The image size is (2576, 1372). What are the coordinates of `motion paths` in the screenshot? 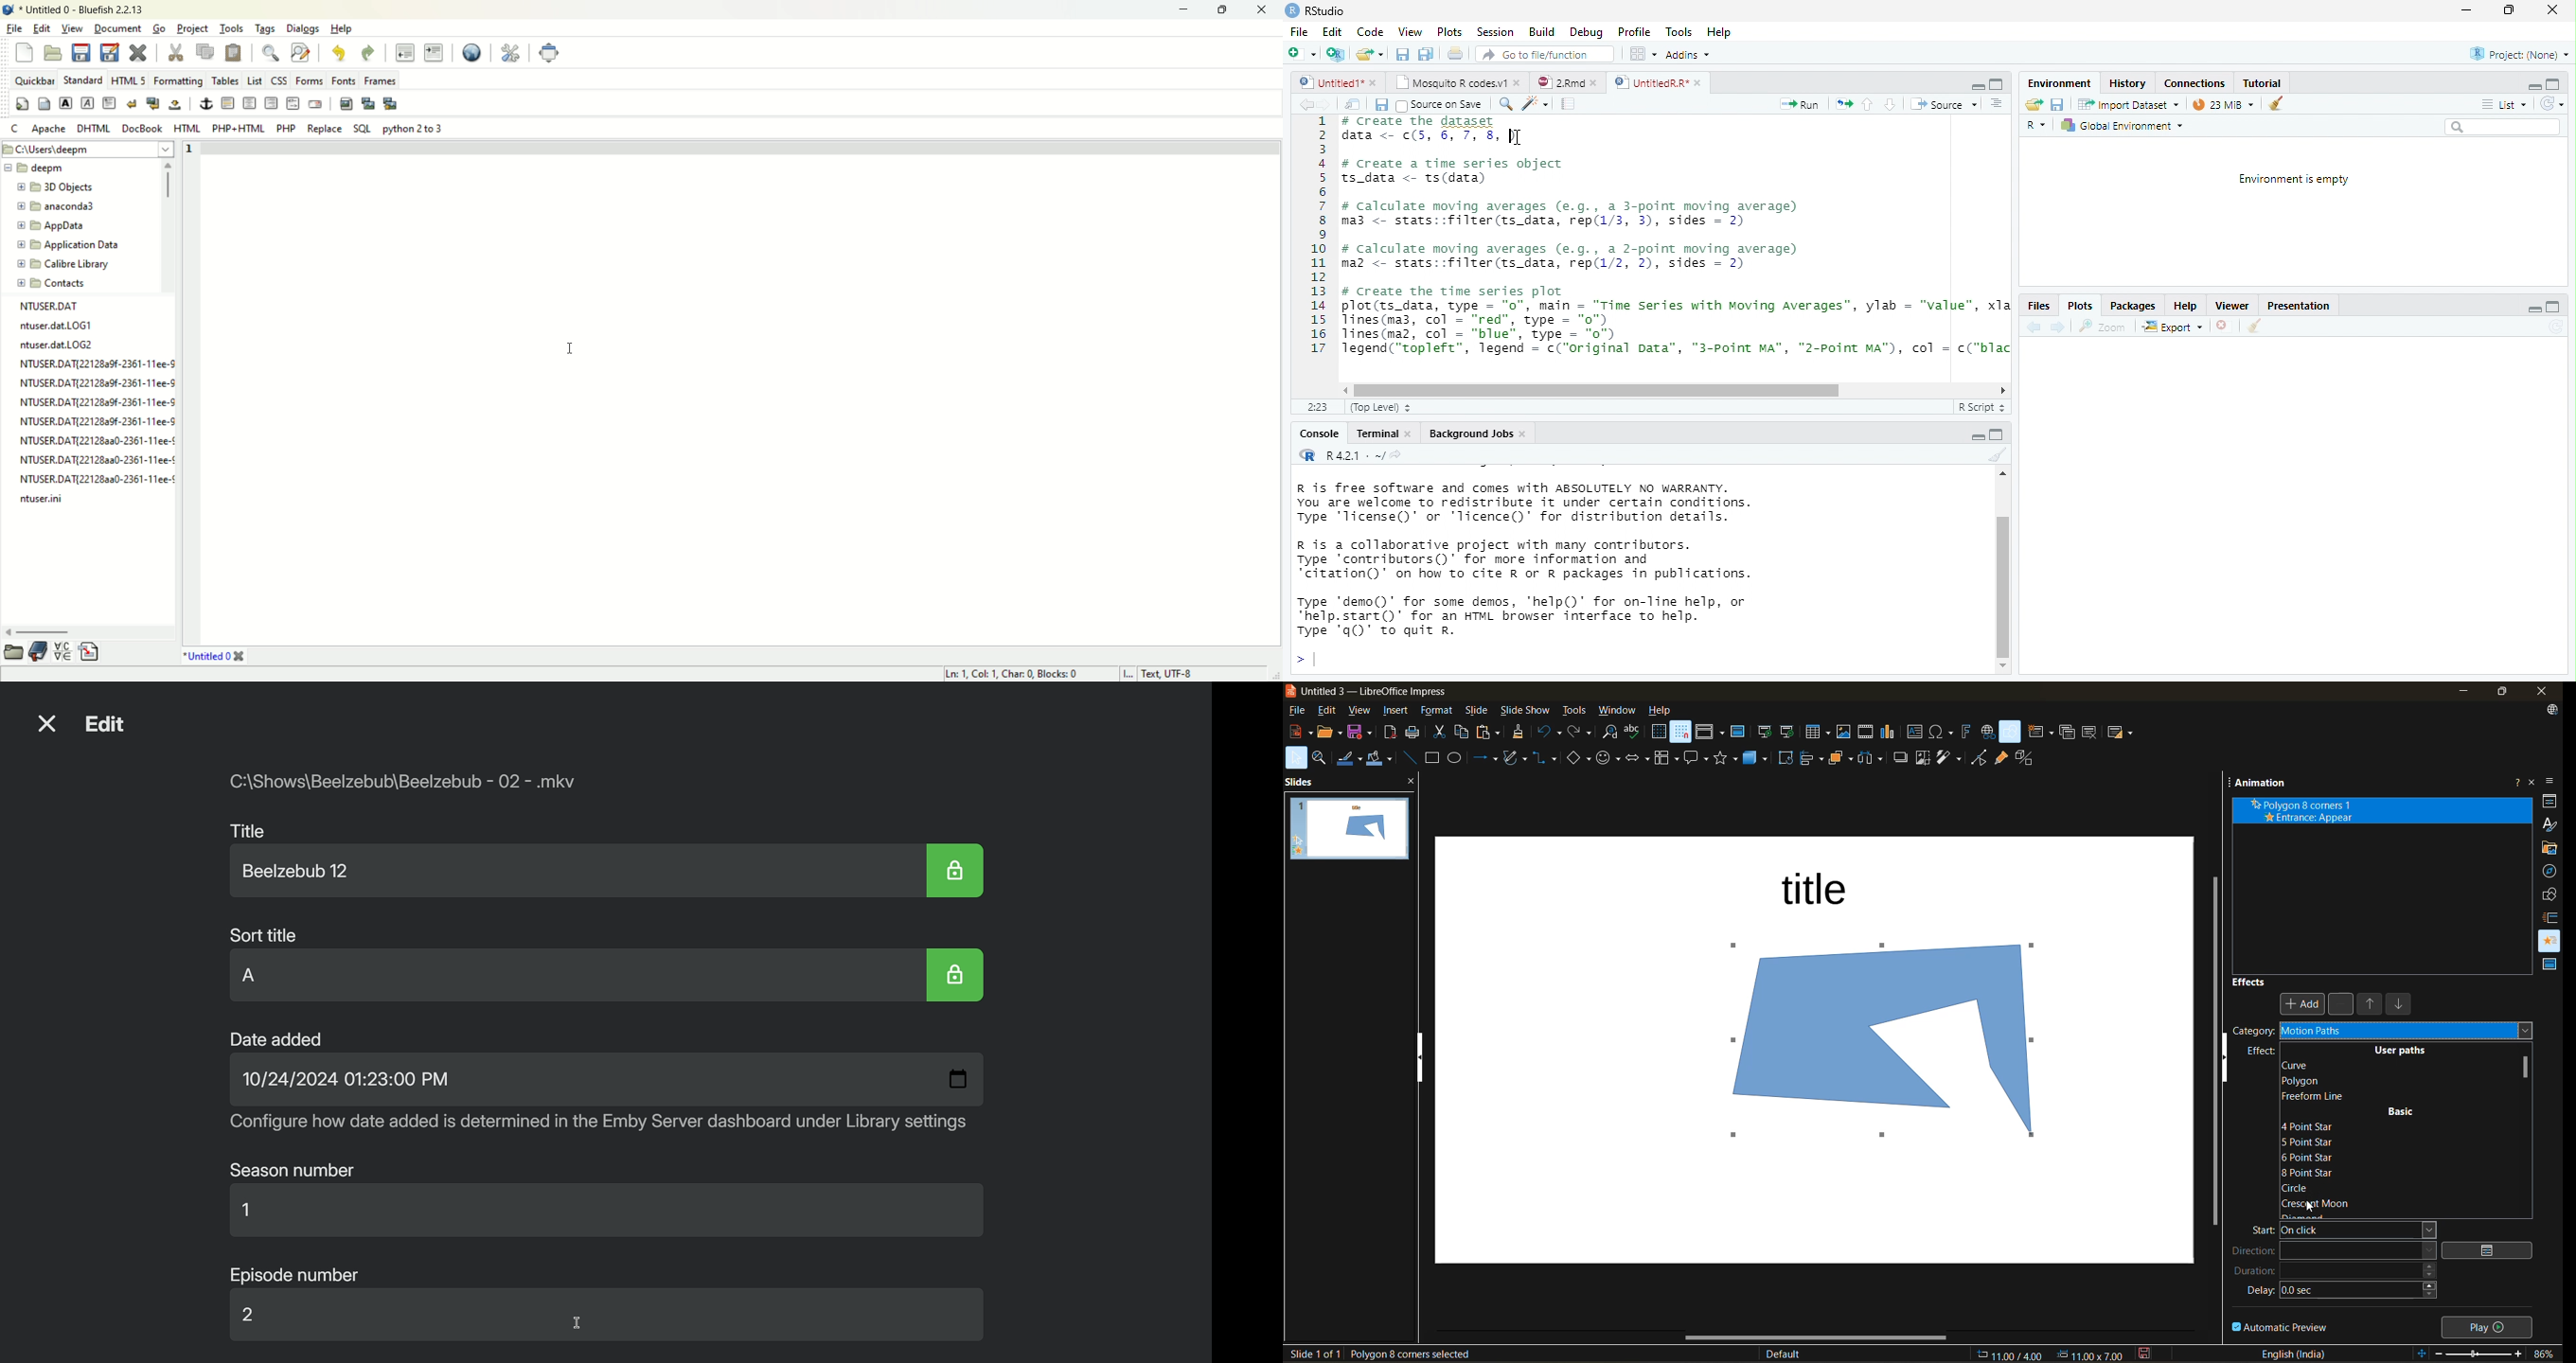 It's located at (2407, 1032).